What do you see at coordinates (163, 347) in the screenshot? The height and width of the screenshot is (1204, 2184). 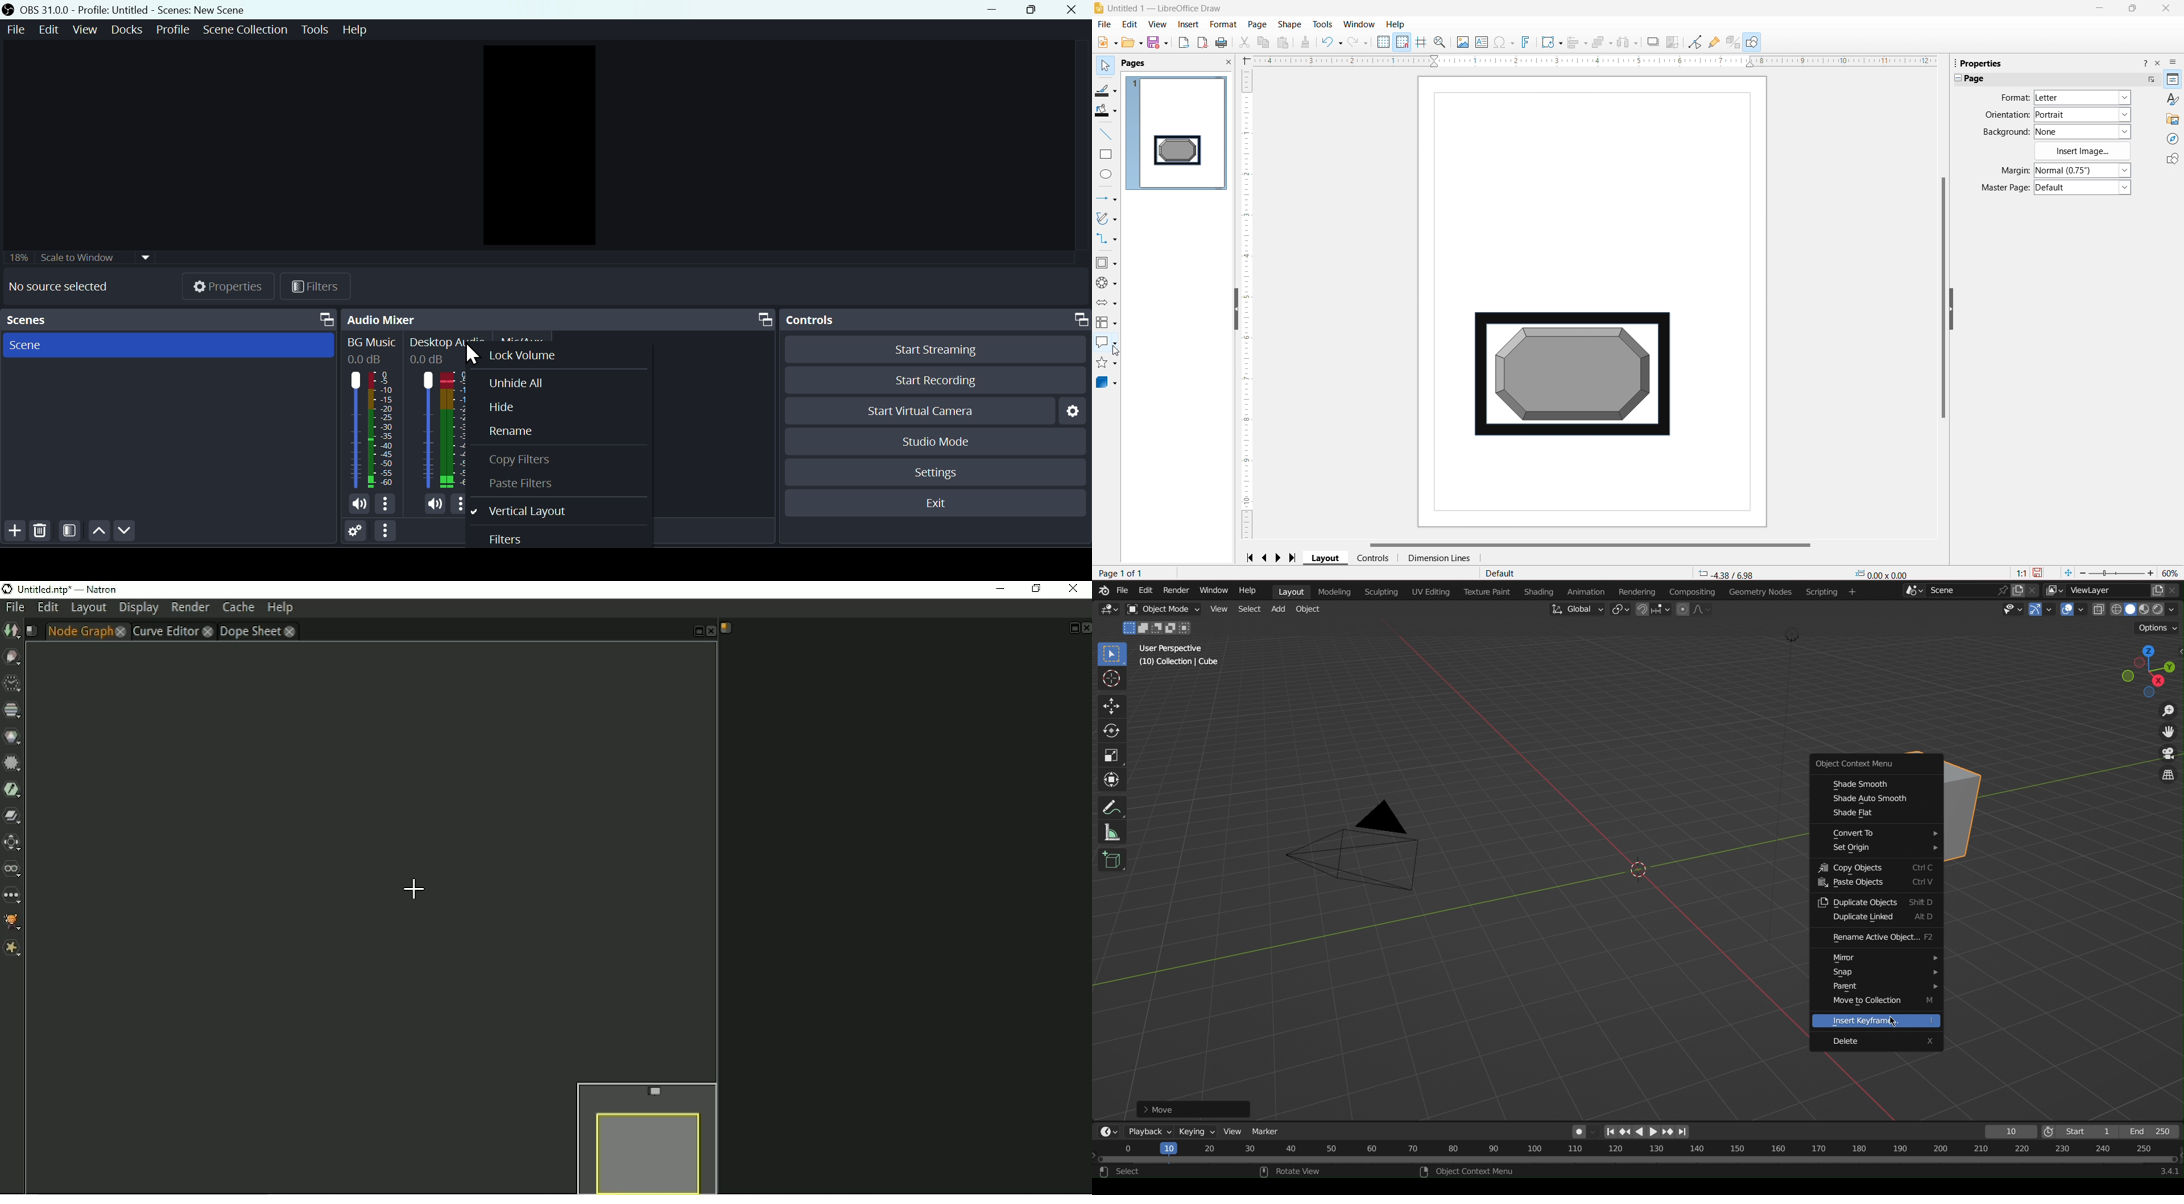 I see `Scenes` at bounding box center [163, 347].